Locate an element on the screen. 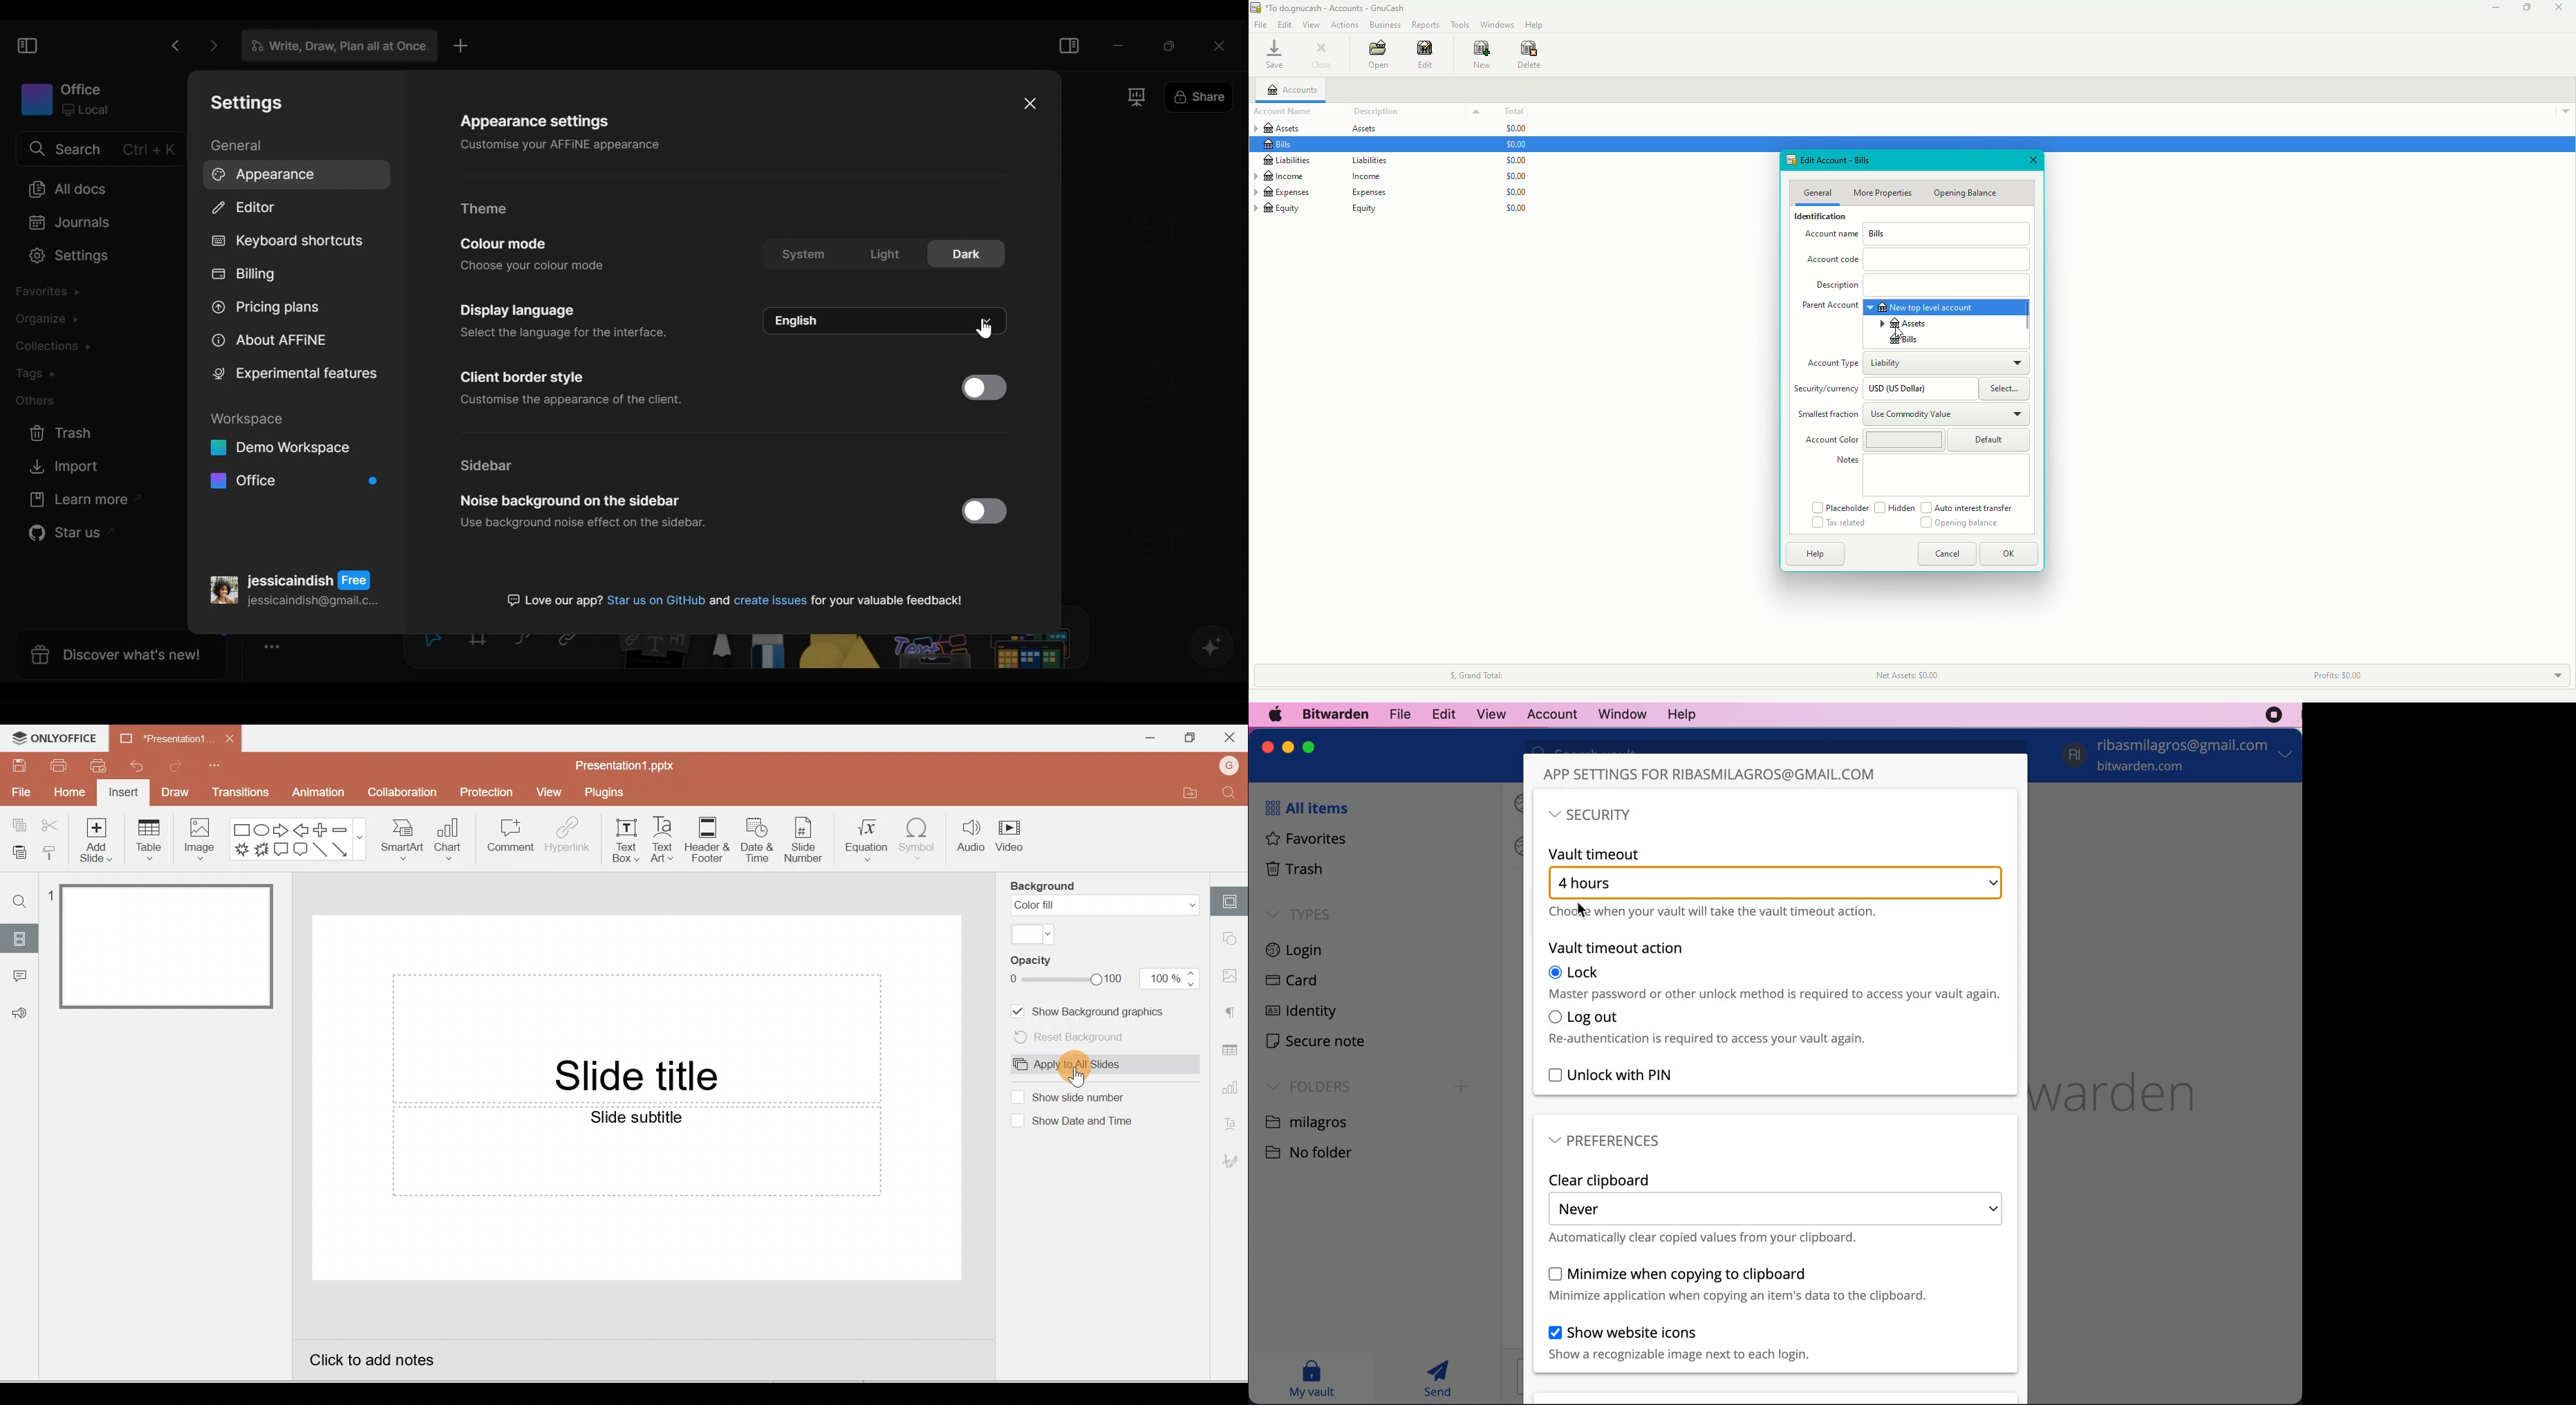 The width and height of the screenshot is (2576, 1428). Line is located at coordinates (319, 850).